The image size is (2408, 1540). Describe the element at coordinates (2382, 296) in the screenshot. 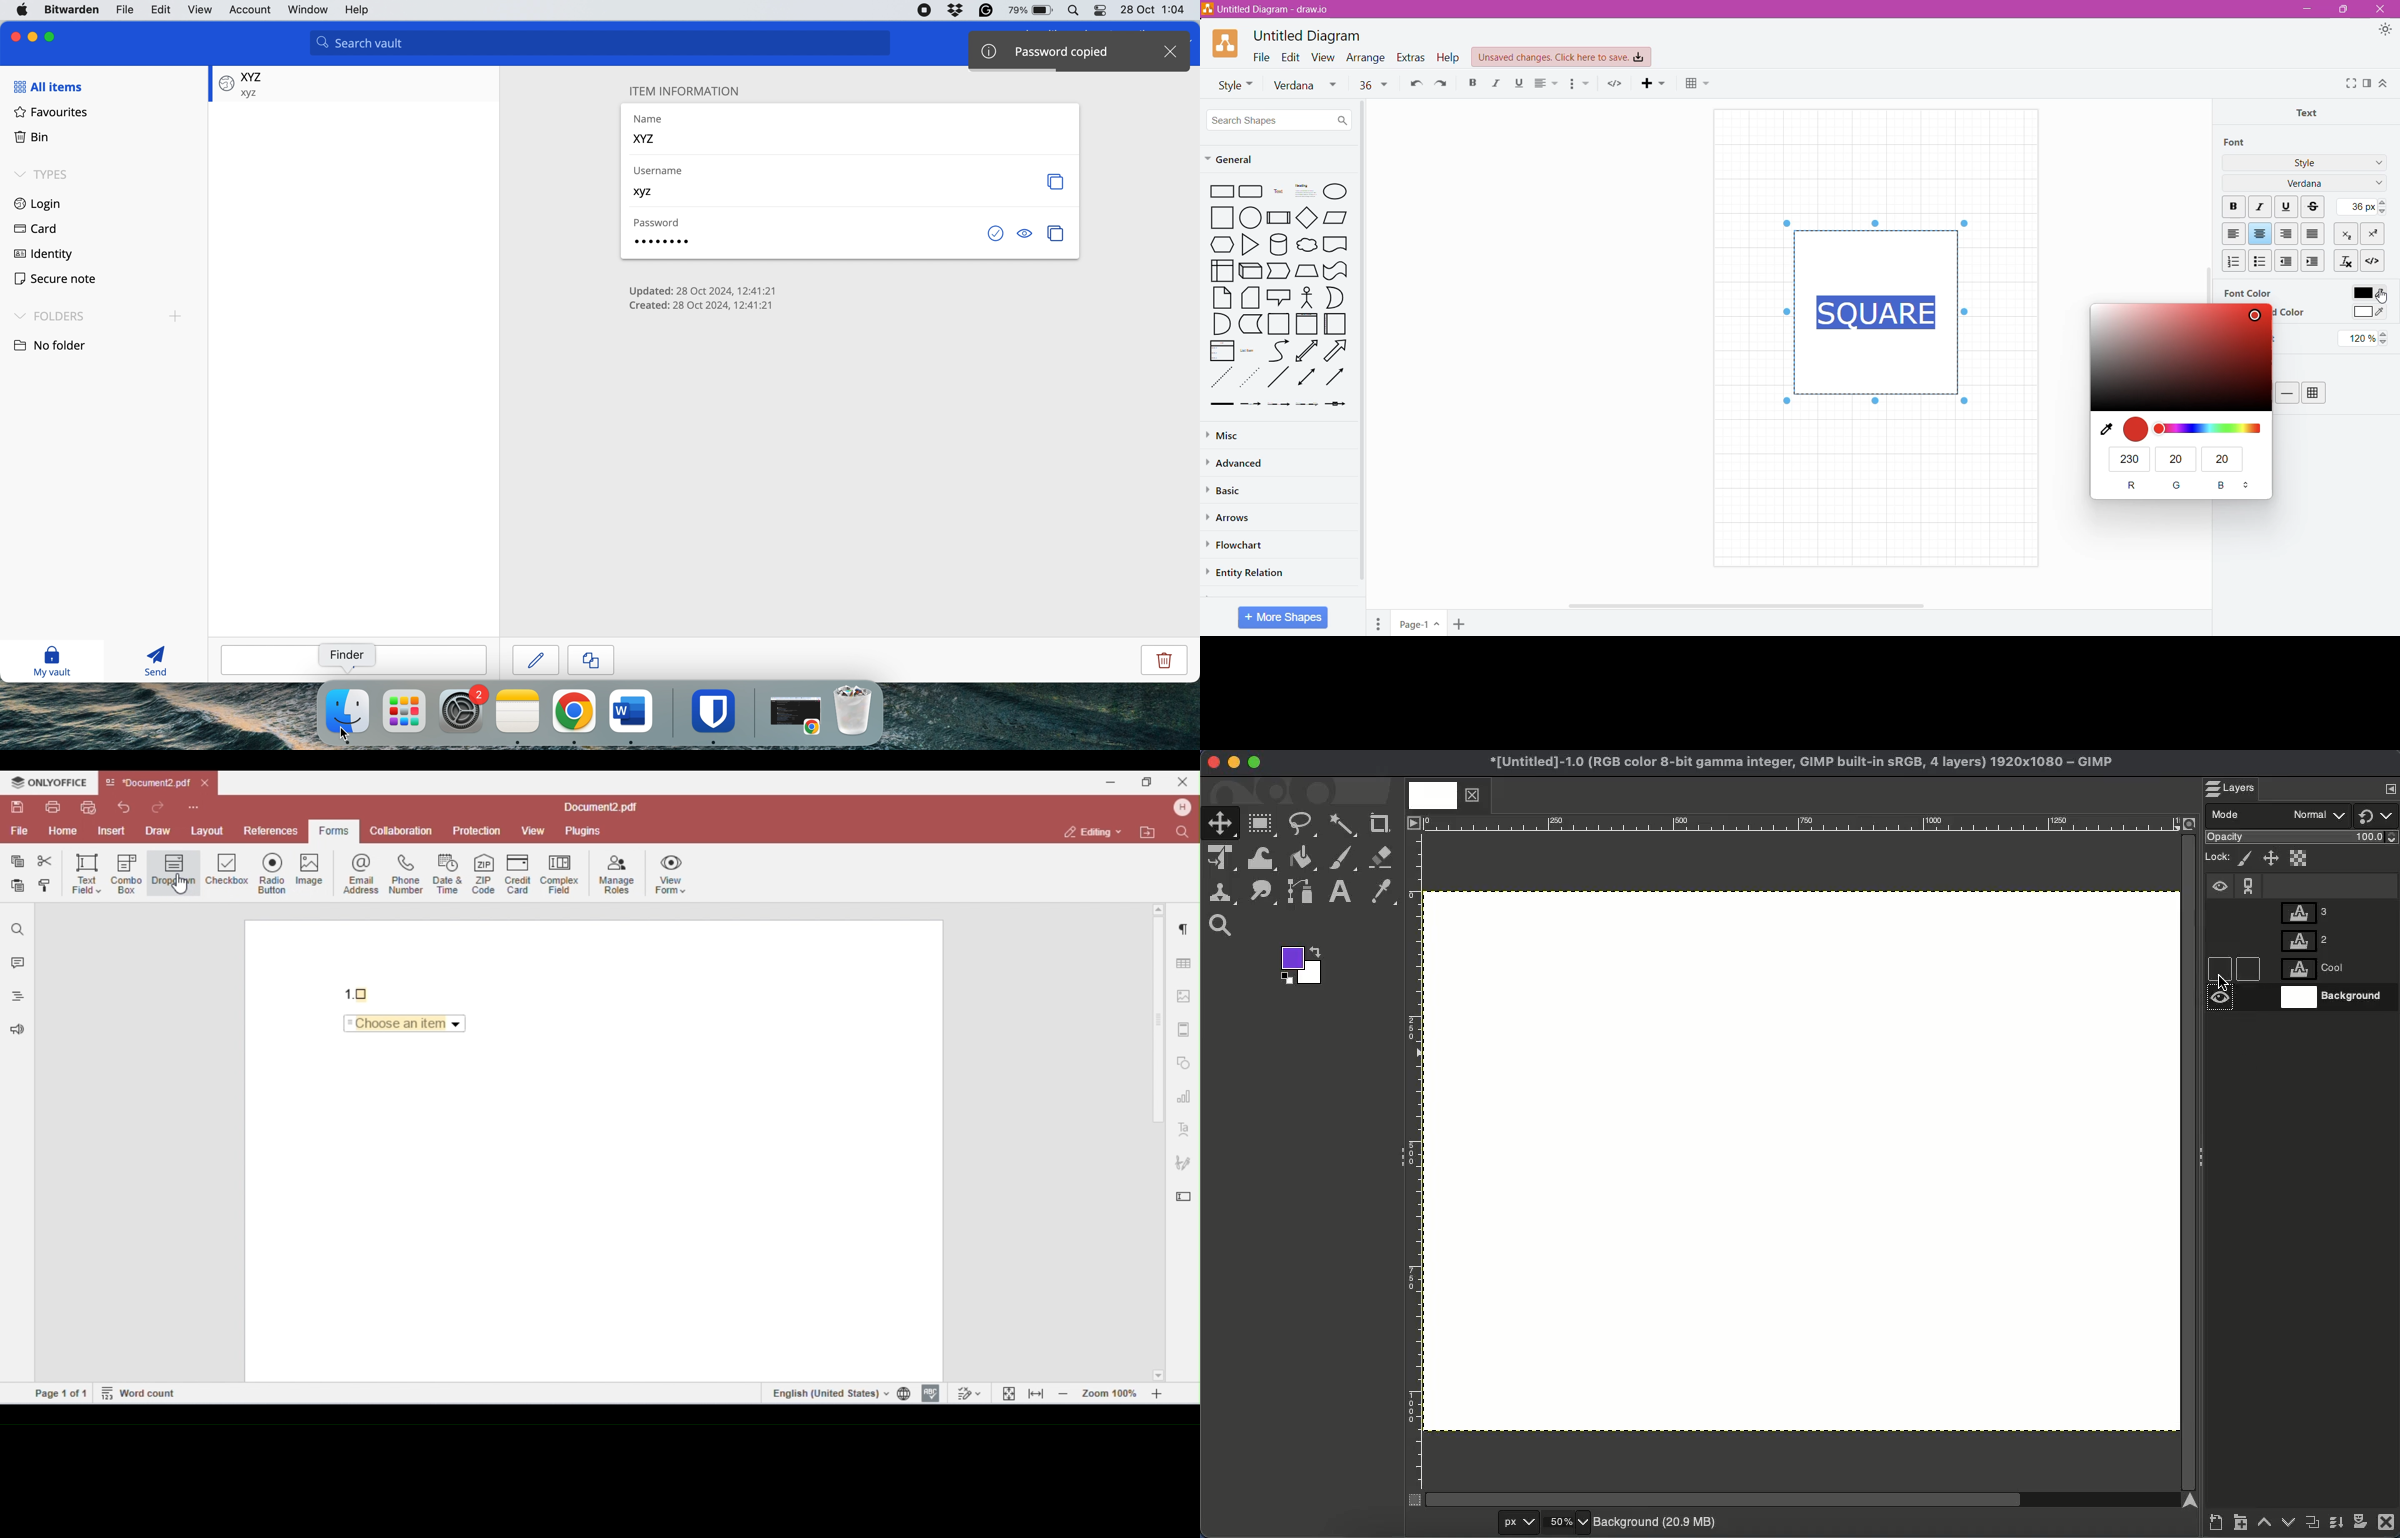

I see `Cursor on font color ` at that location.